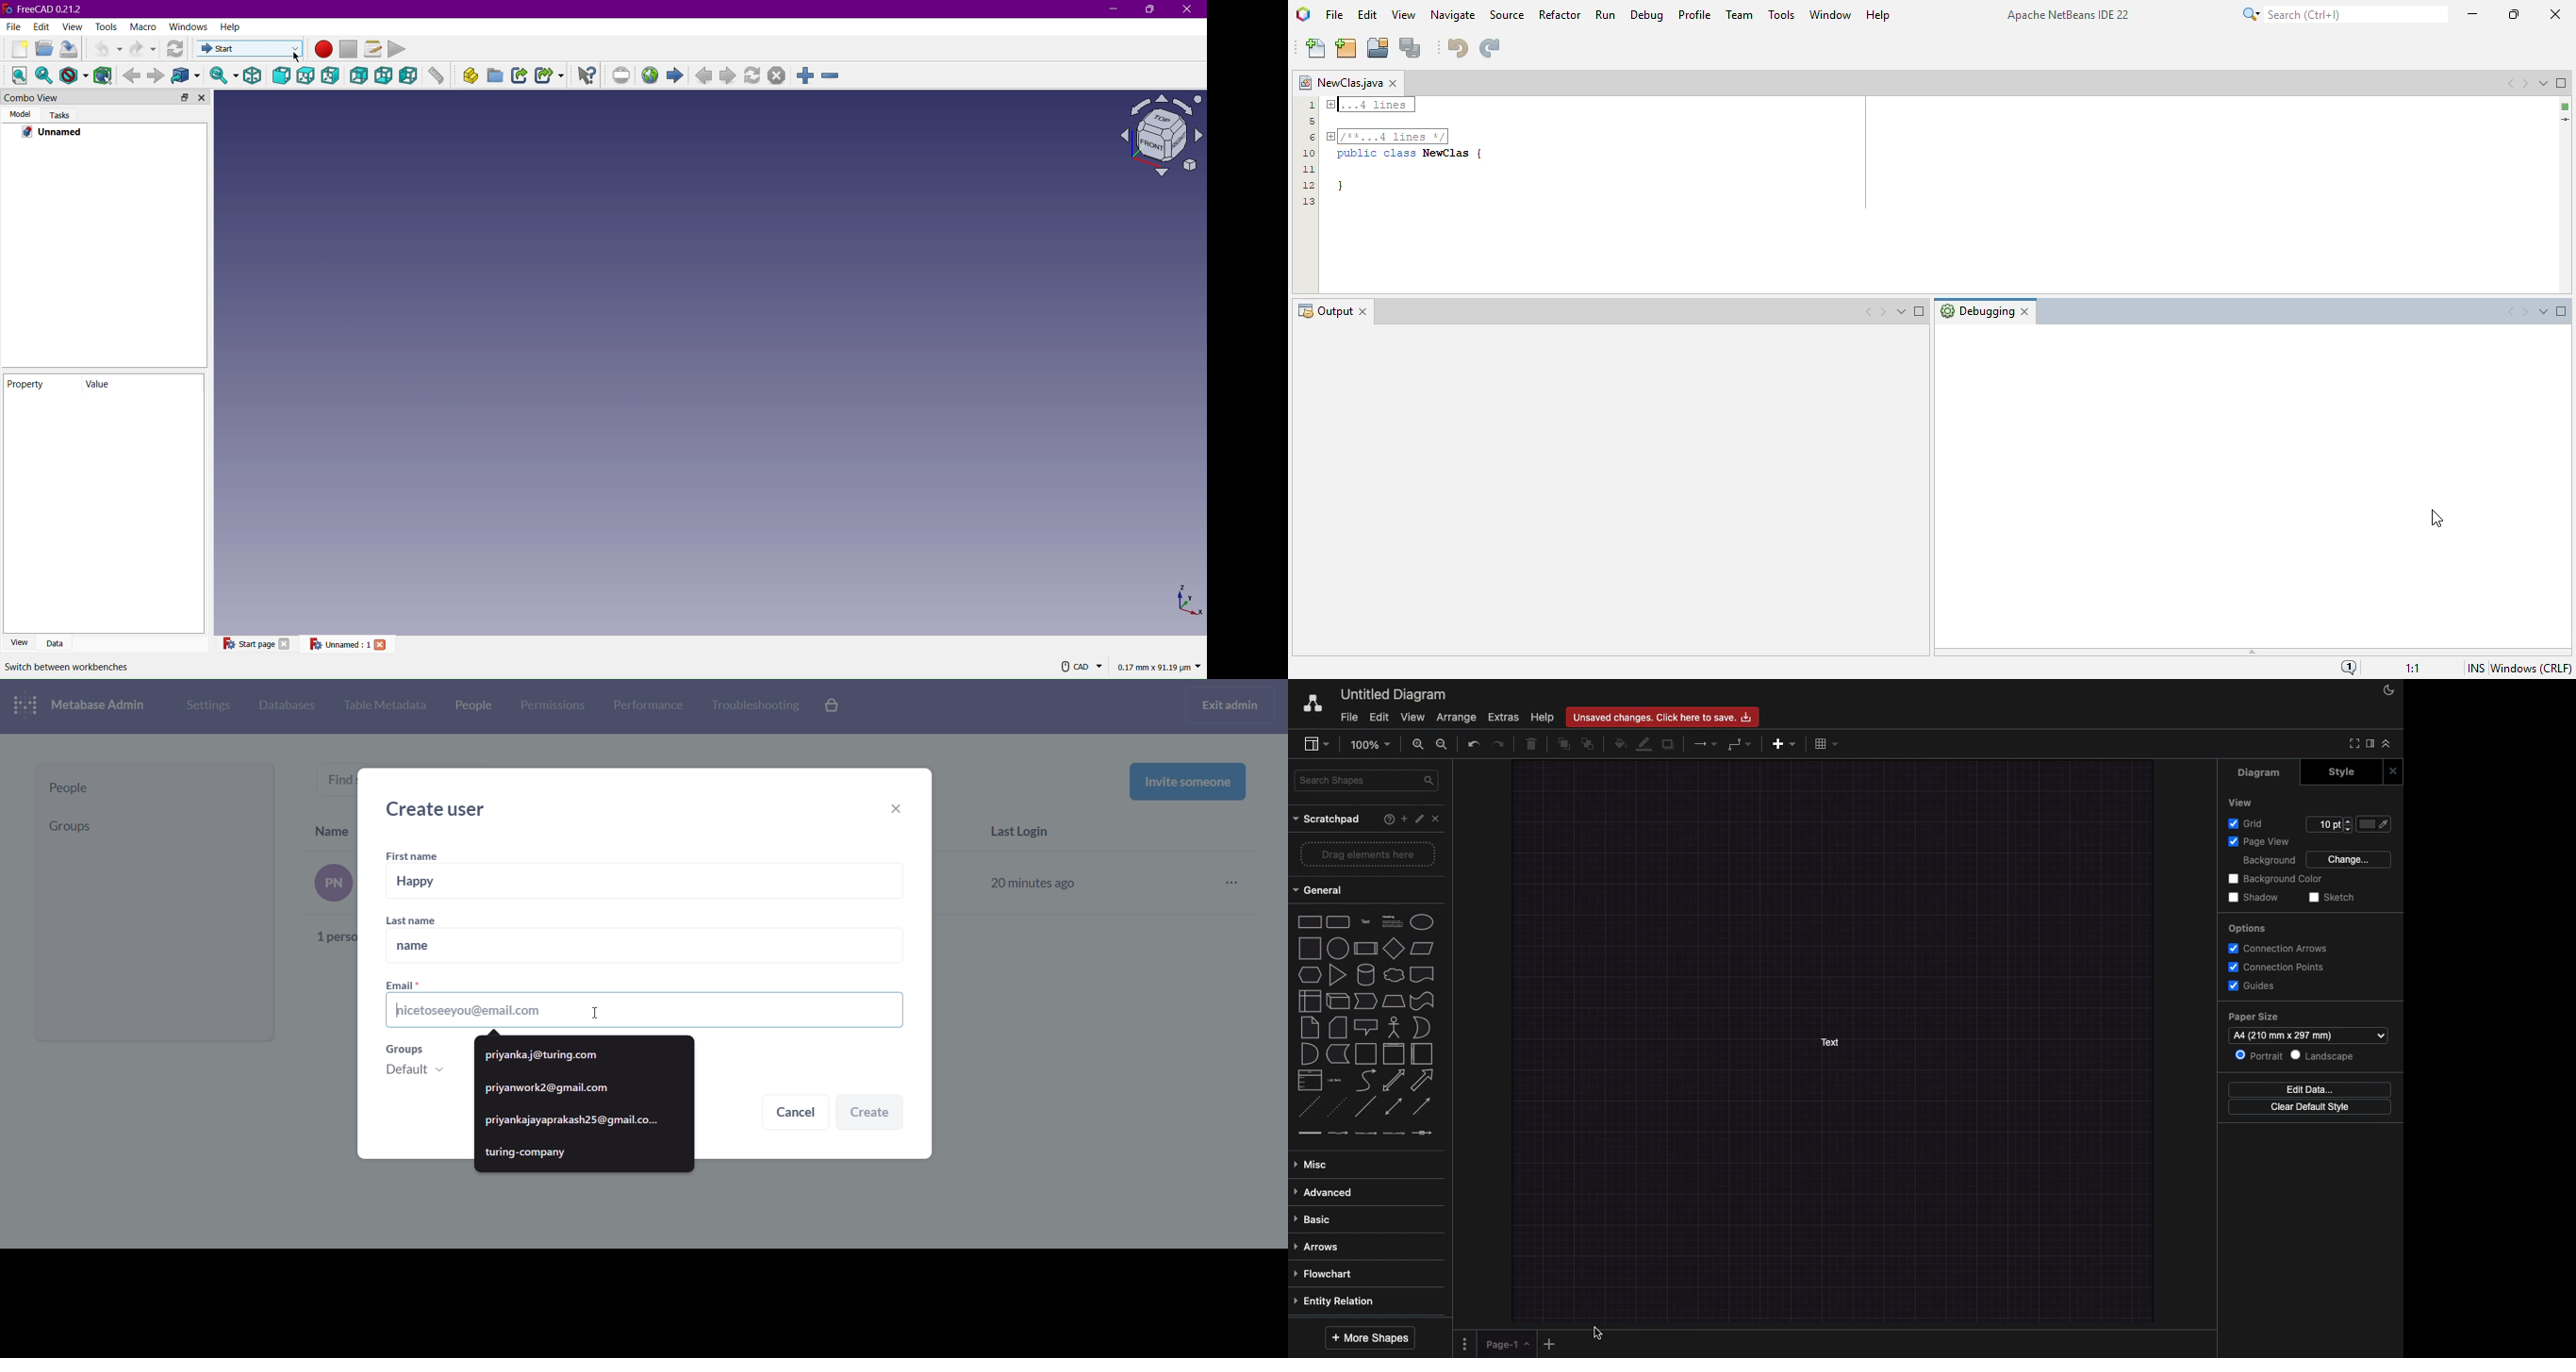 The height and width of the screenshot is (1372, 2576). Describe the element at coordinates (60, 115) in the screenshot. I see `Tasks` at that location.